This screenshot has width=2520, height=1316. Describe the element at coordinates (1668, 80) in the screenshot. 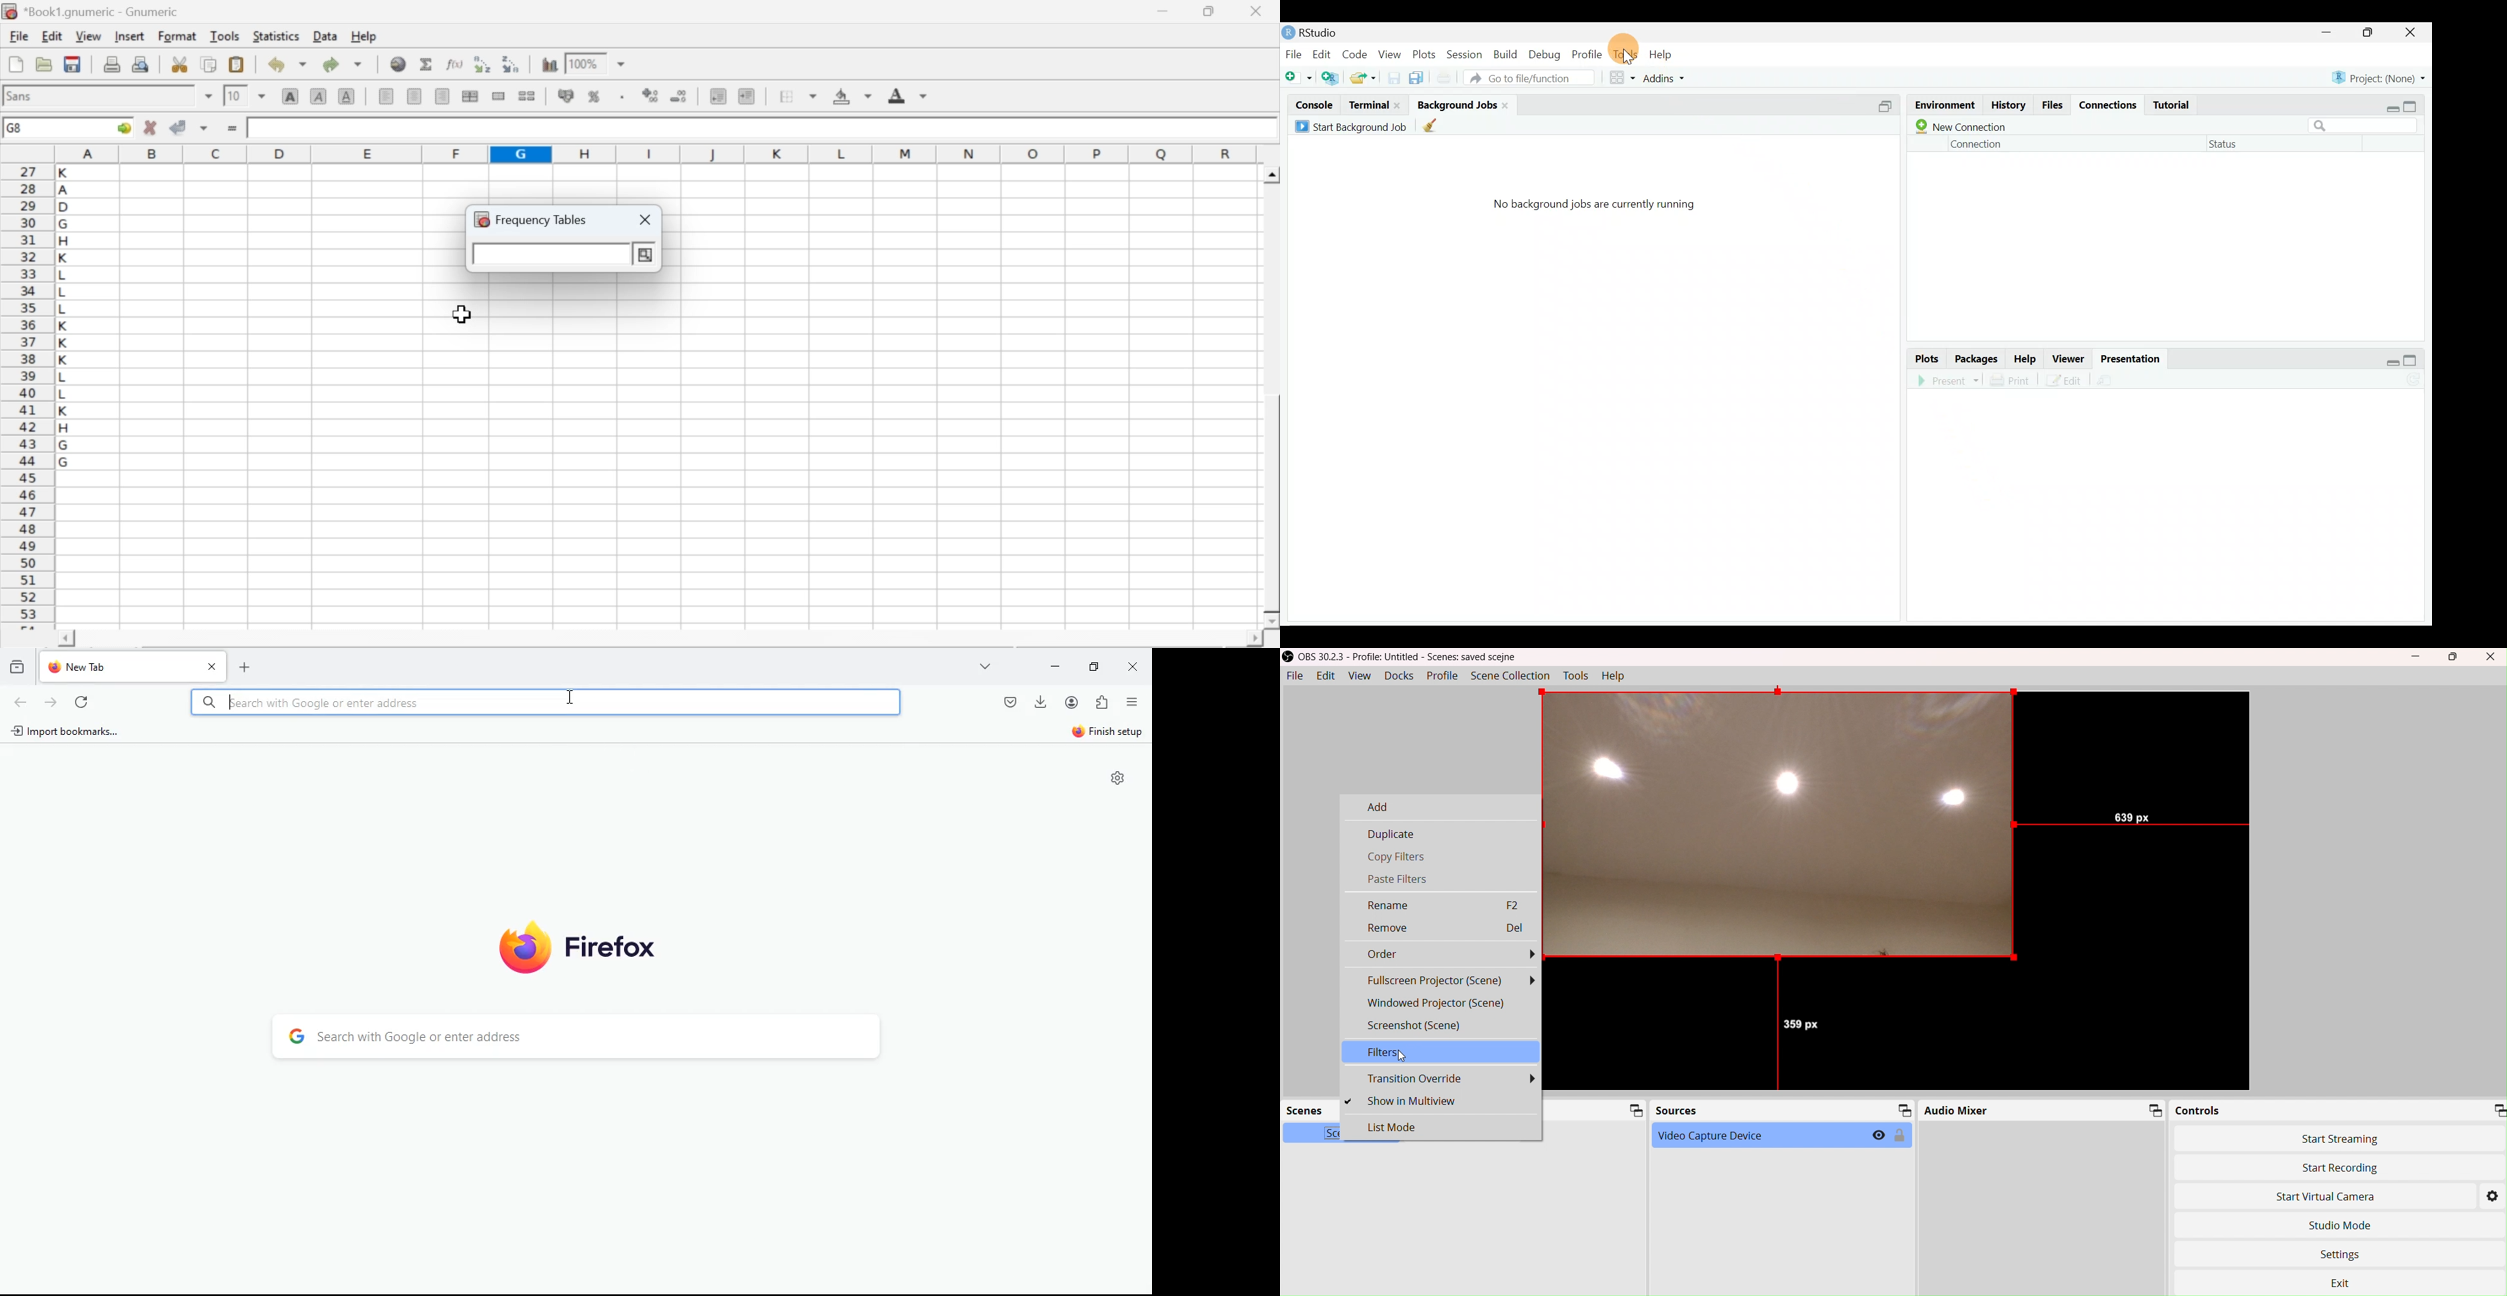

I see `Addins` at that location.